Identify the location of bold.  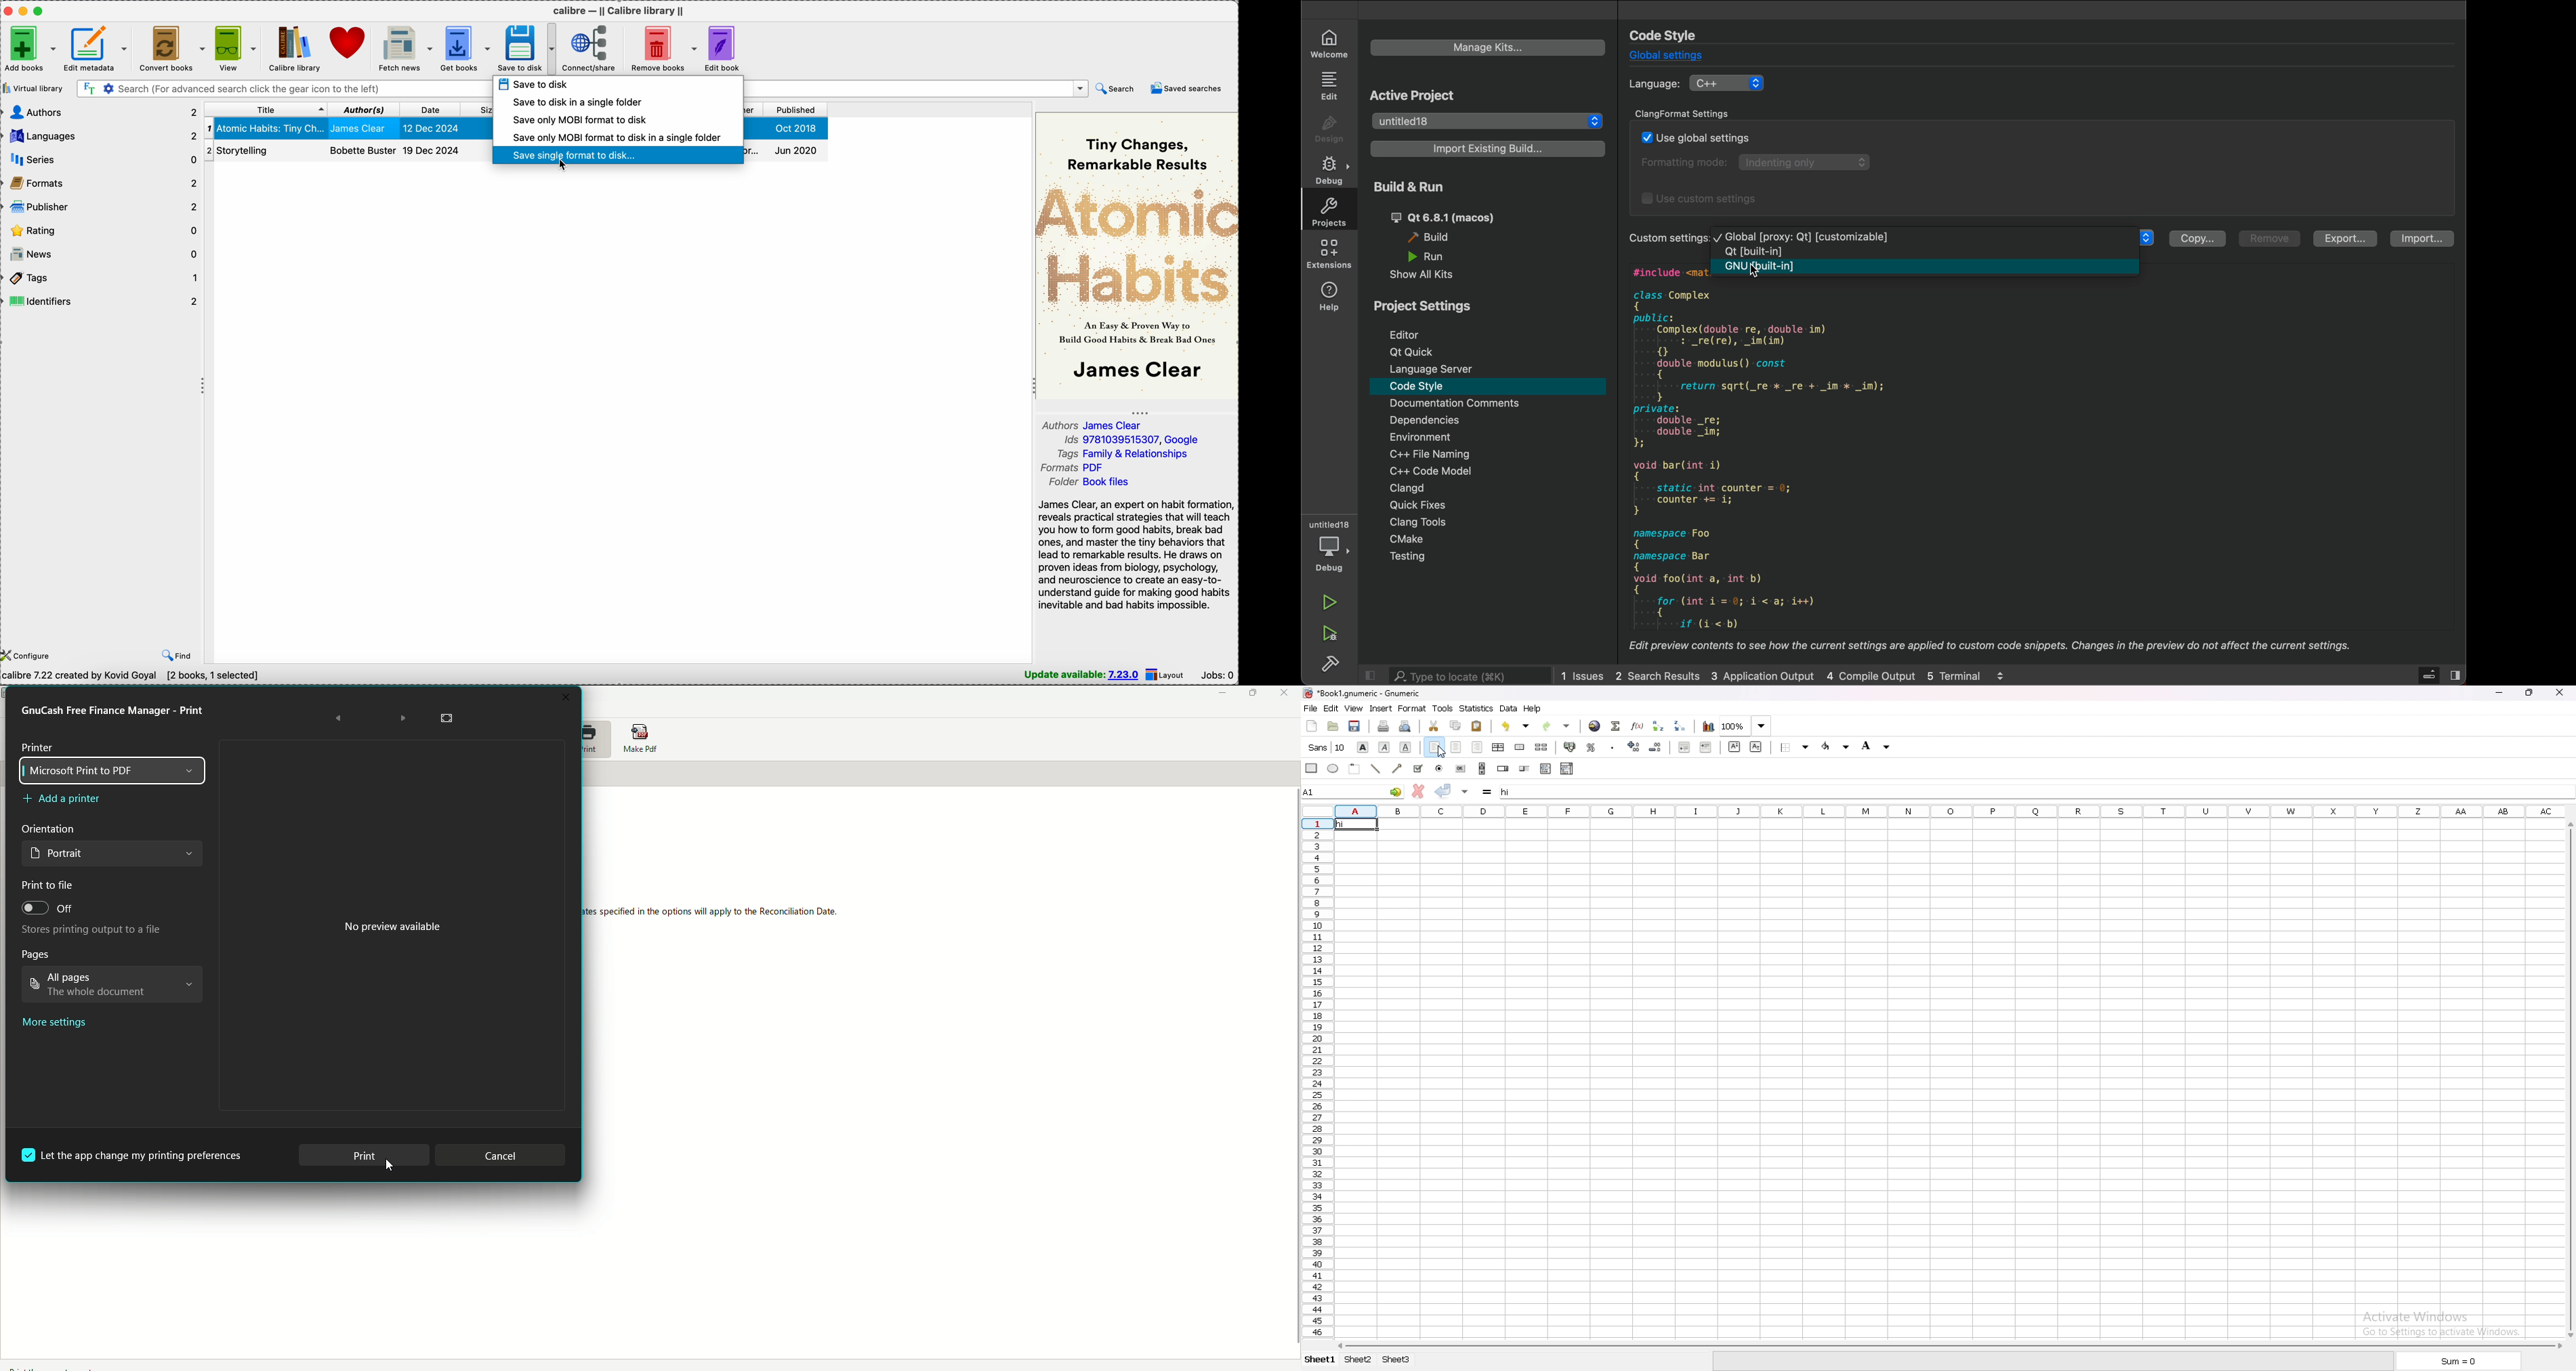
(1363, 746).